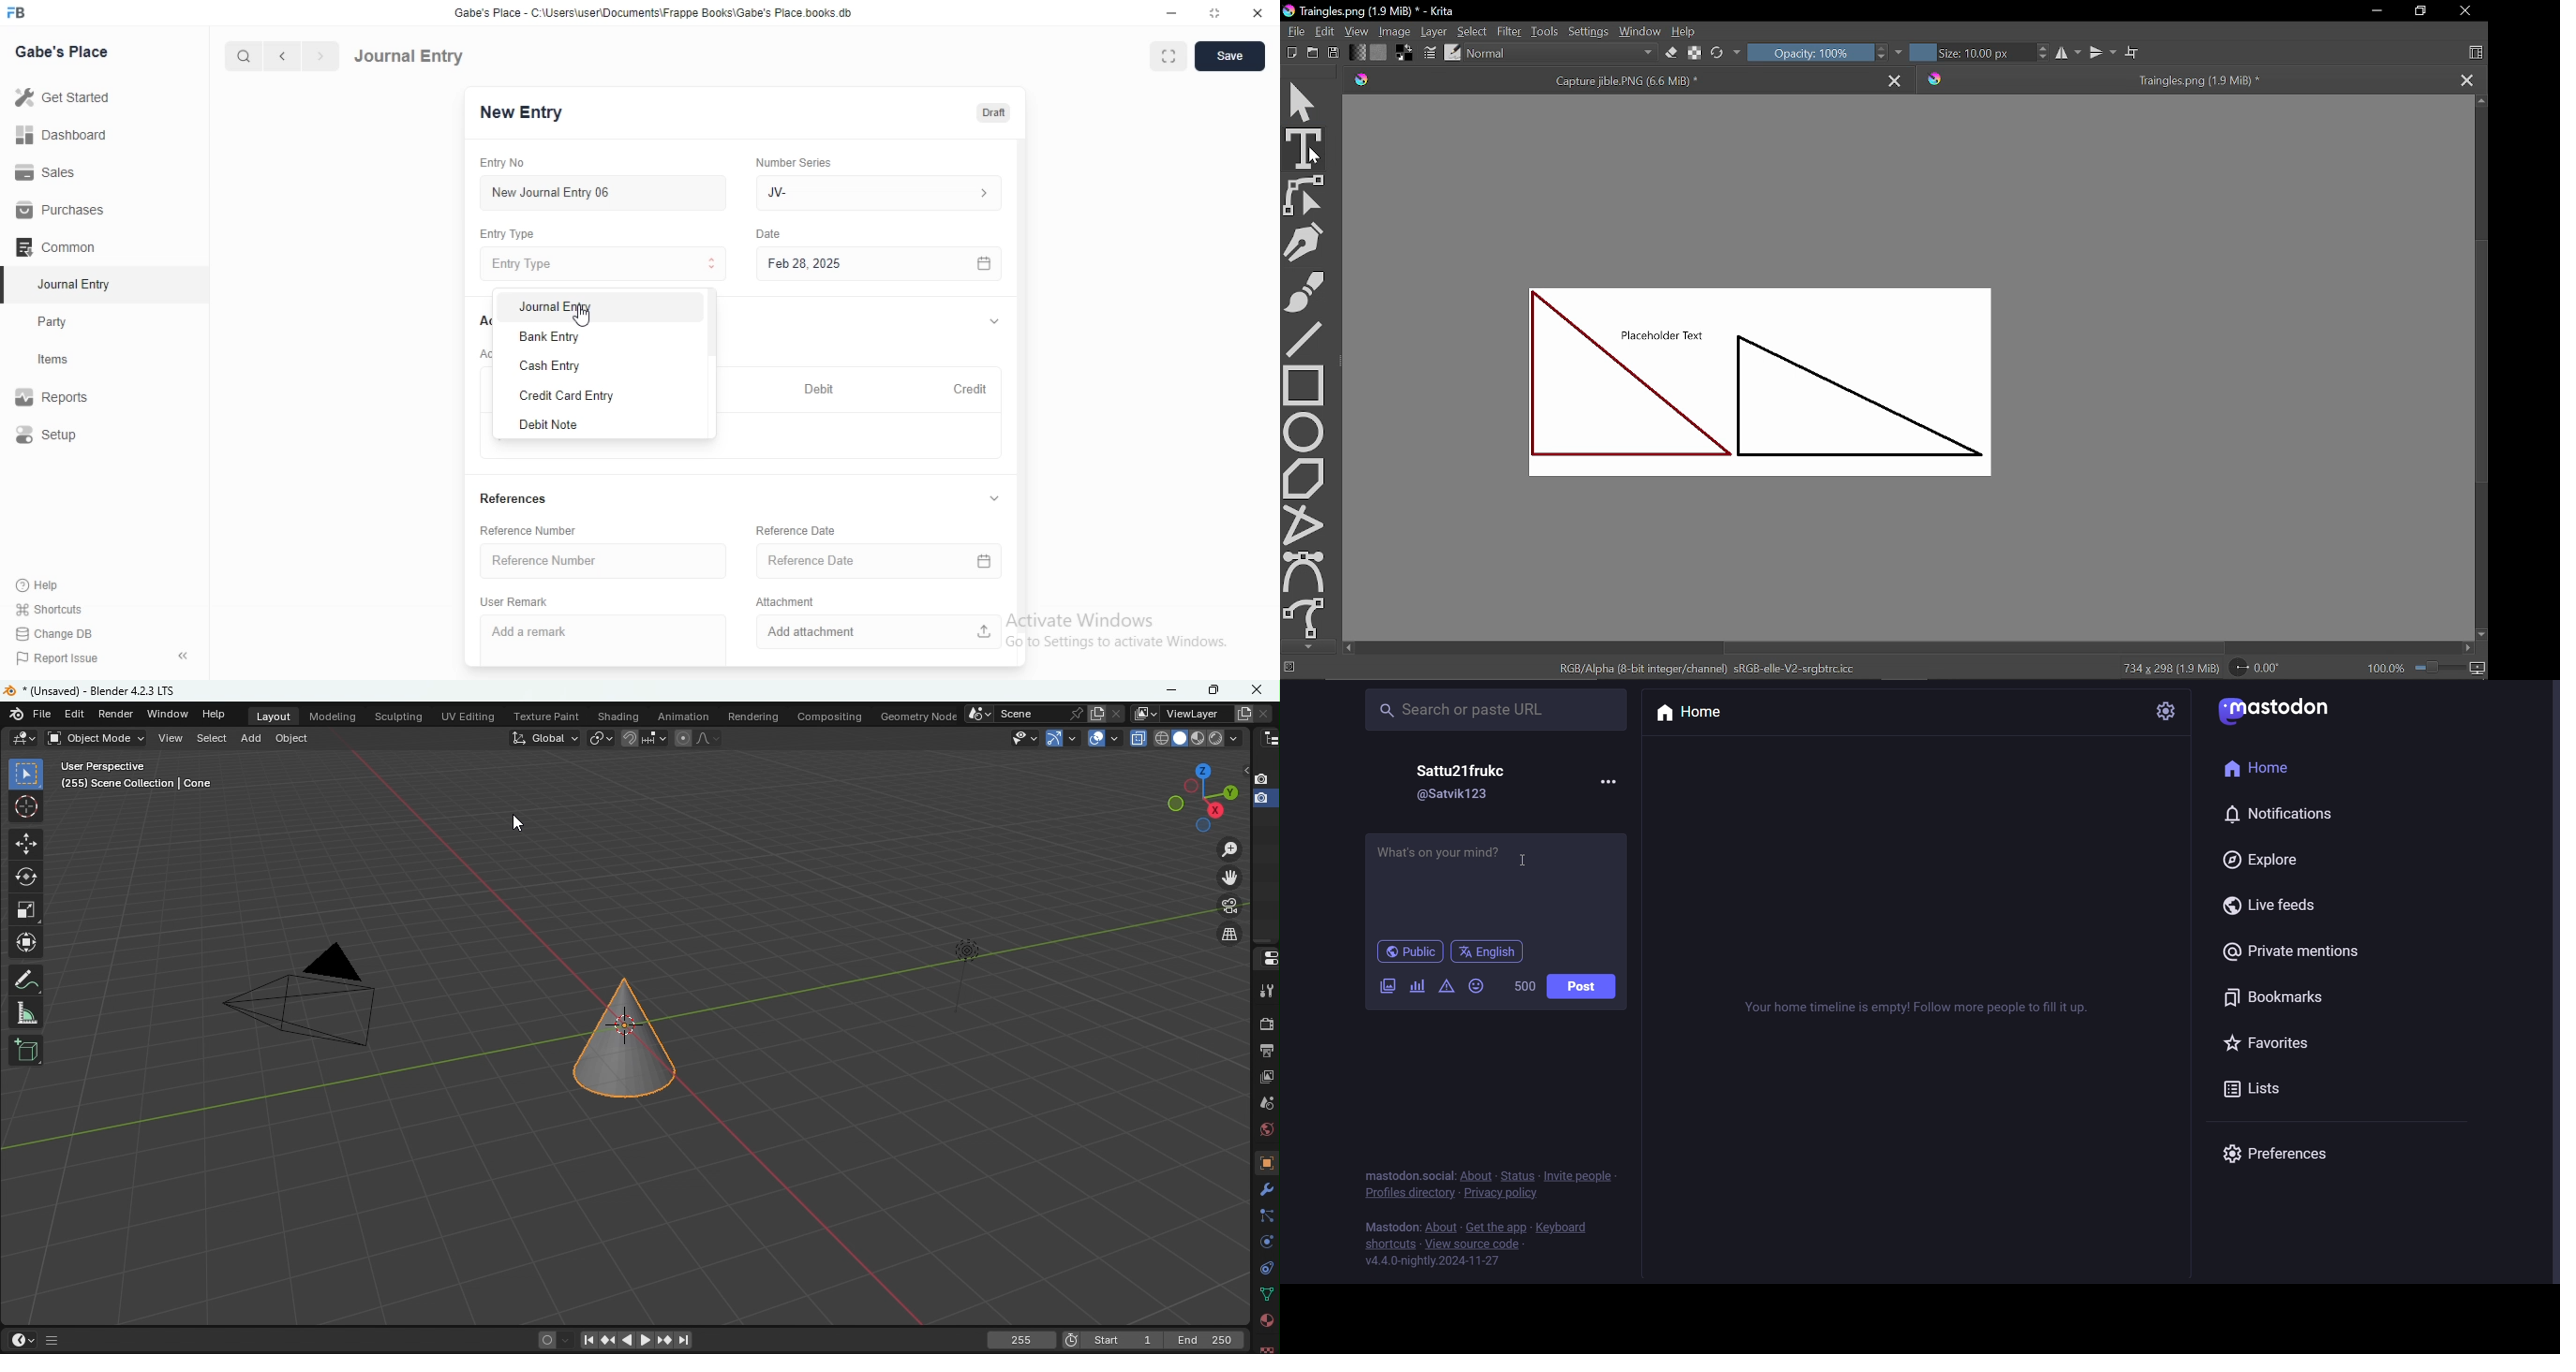 The width and height of the screenshot is (2576, 1372). What do you see at coordinates (59, 659) in the screenshot?
I see `) Report Issue` at bounding box center [59, 659].